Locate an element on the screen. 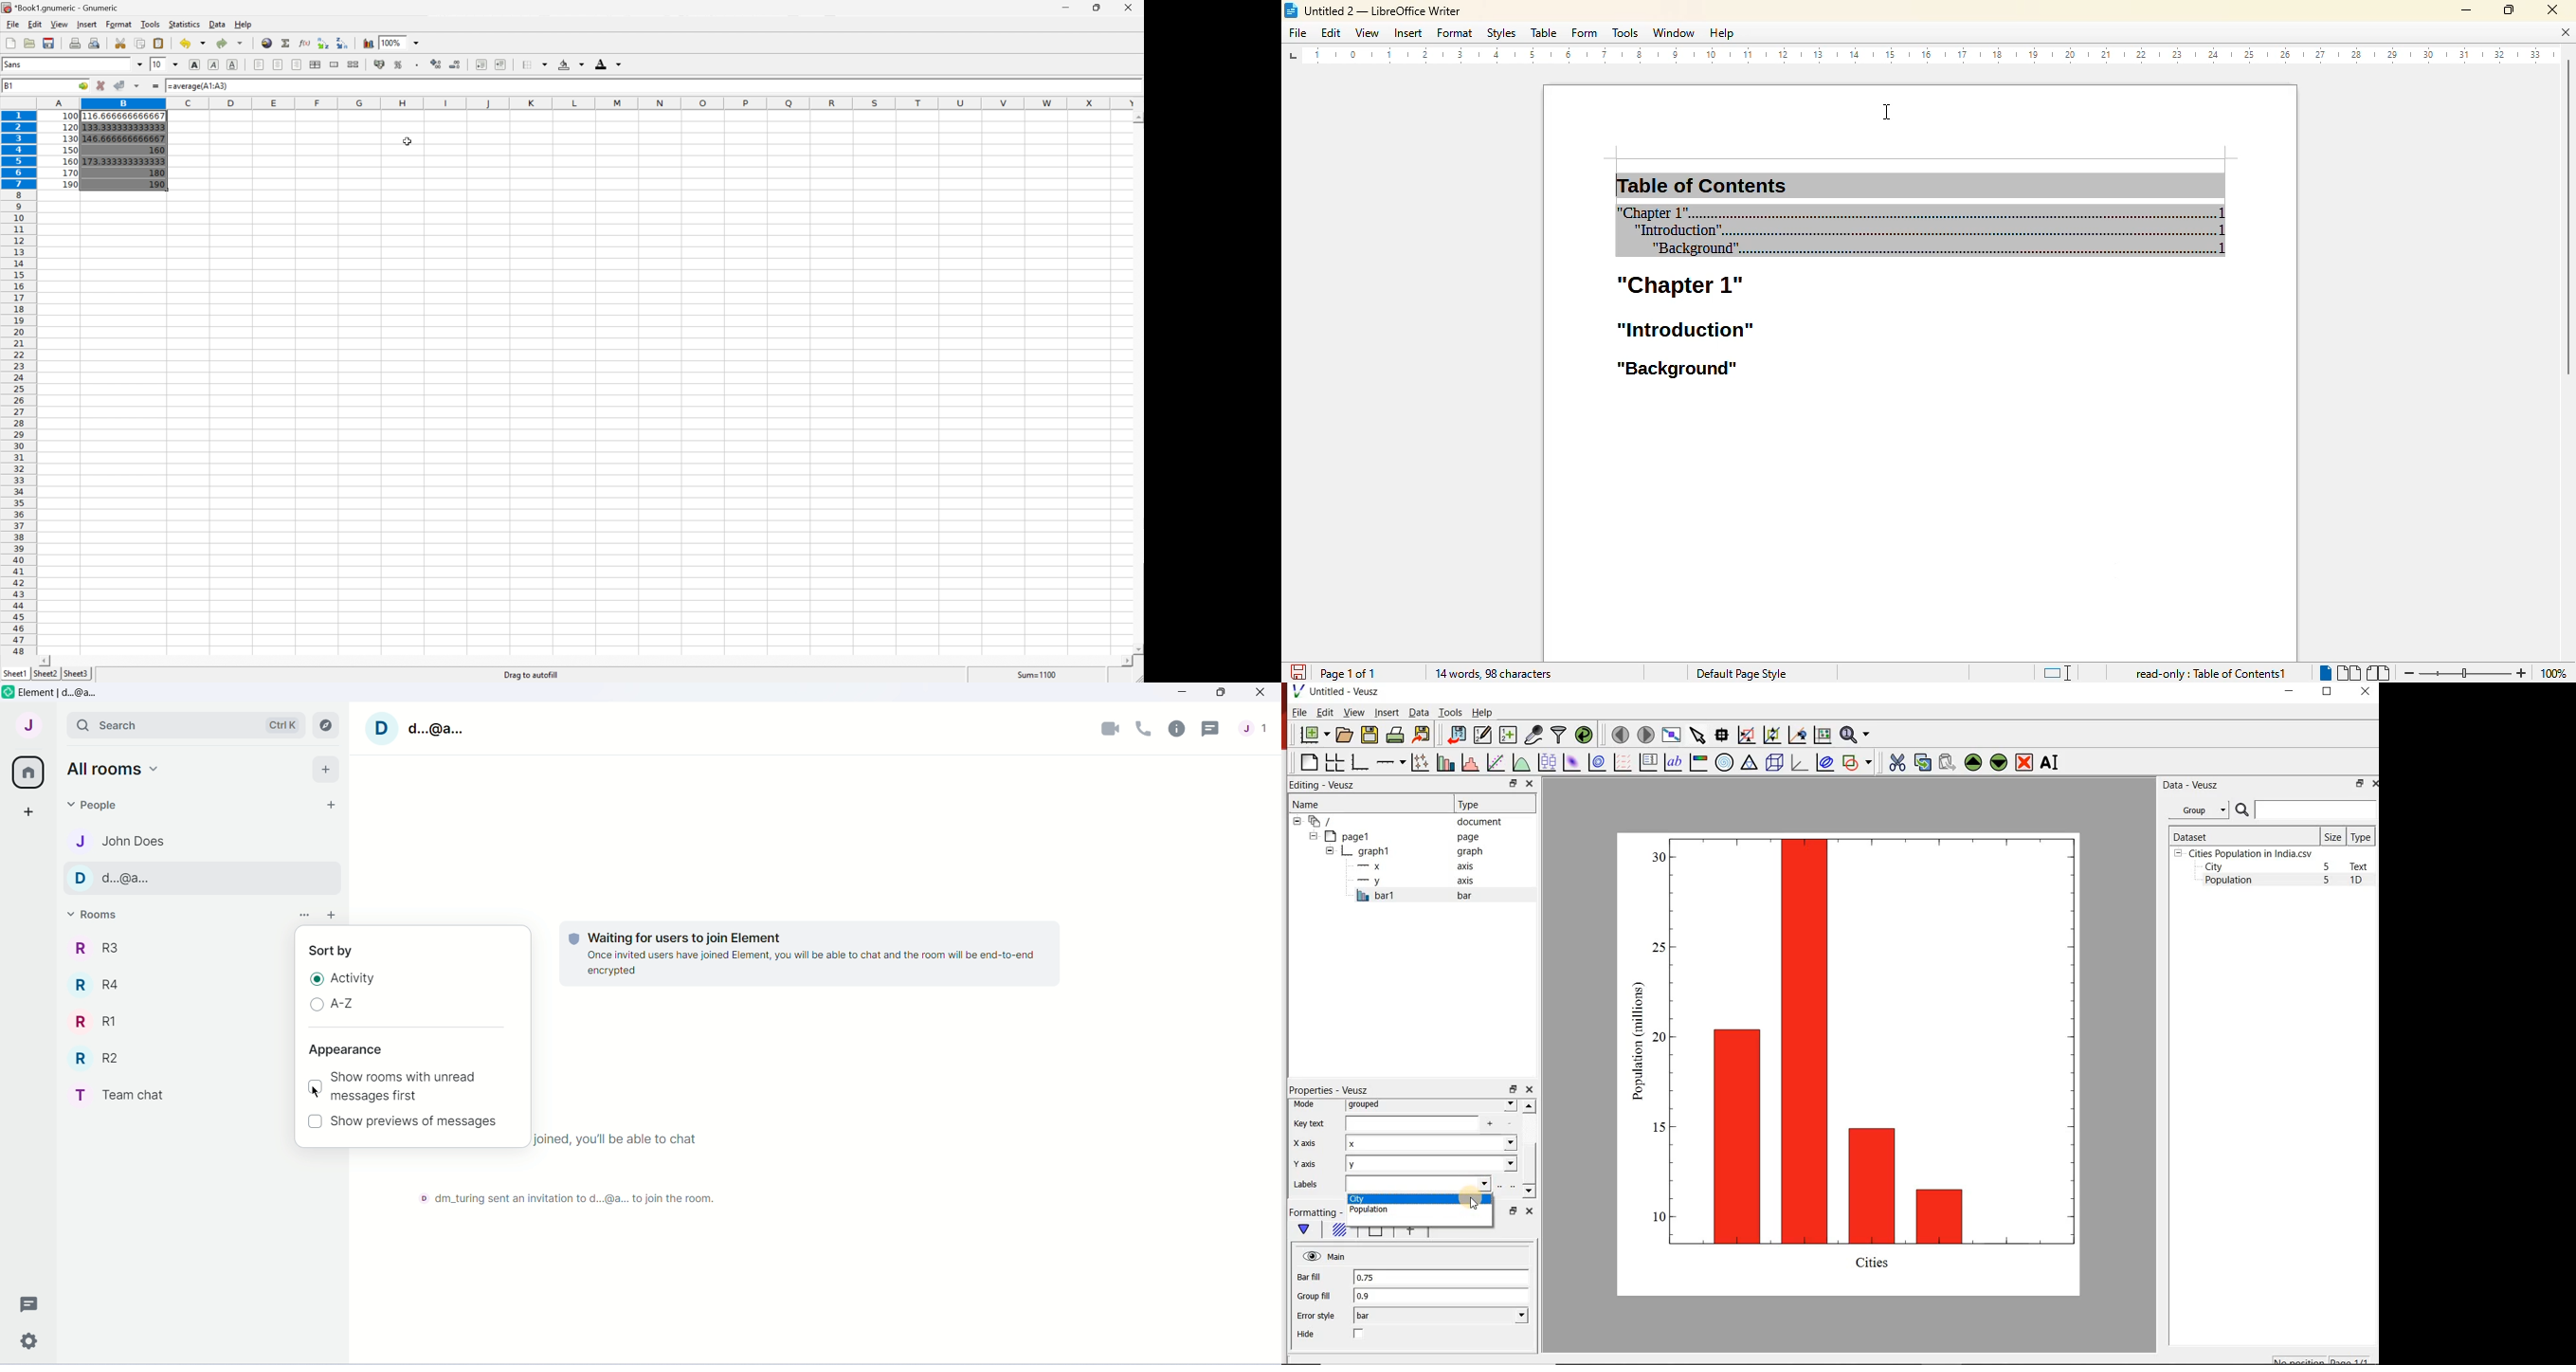  Quick Settings is located at coordinates (31, 1338).